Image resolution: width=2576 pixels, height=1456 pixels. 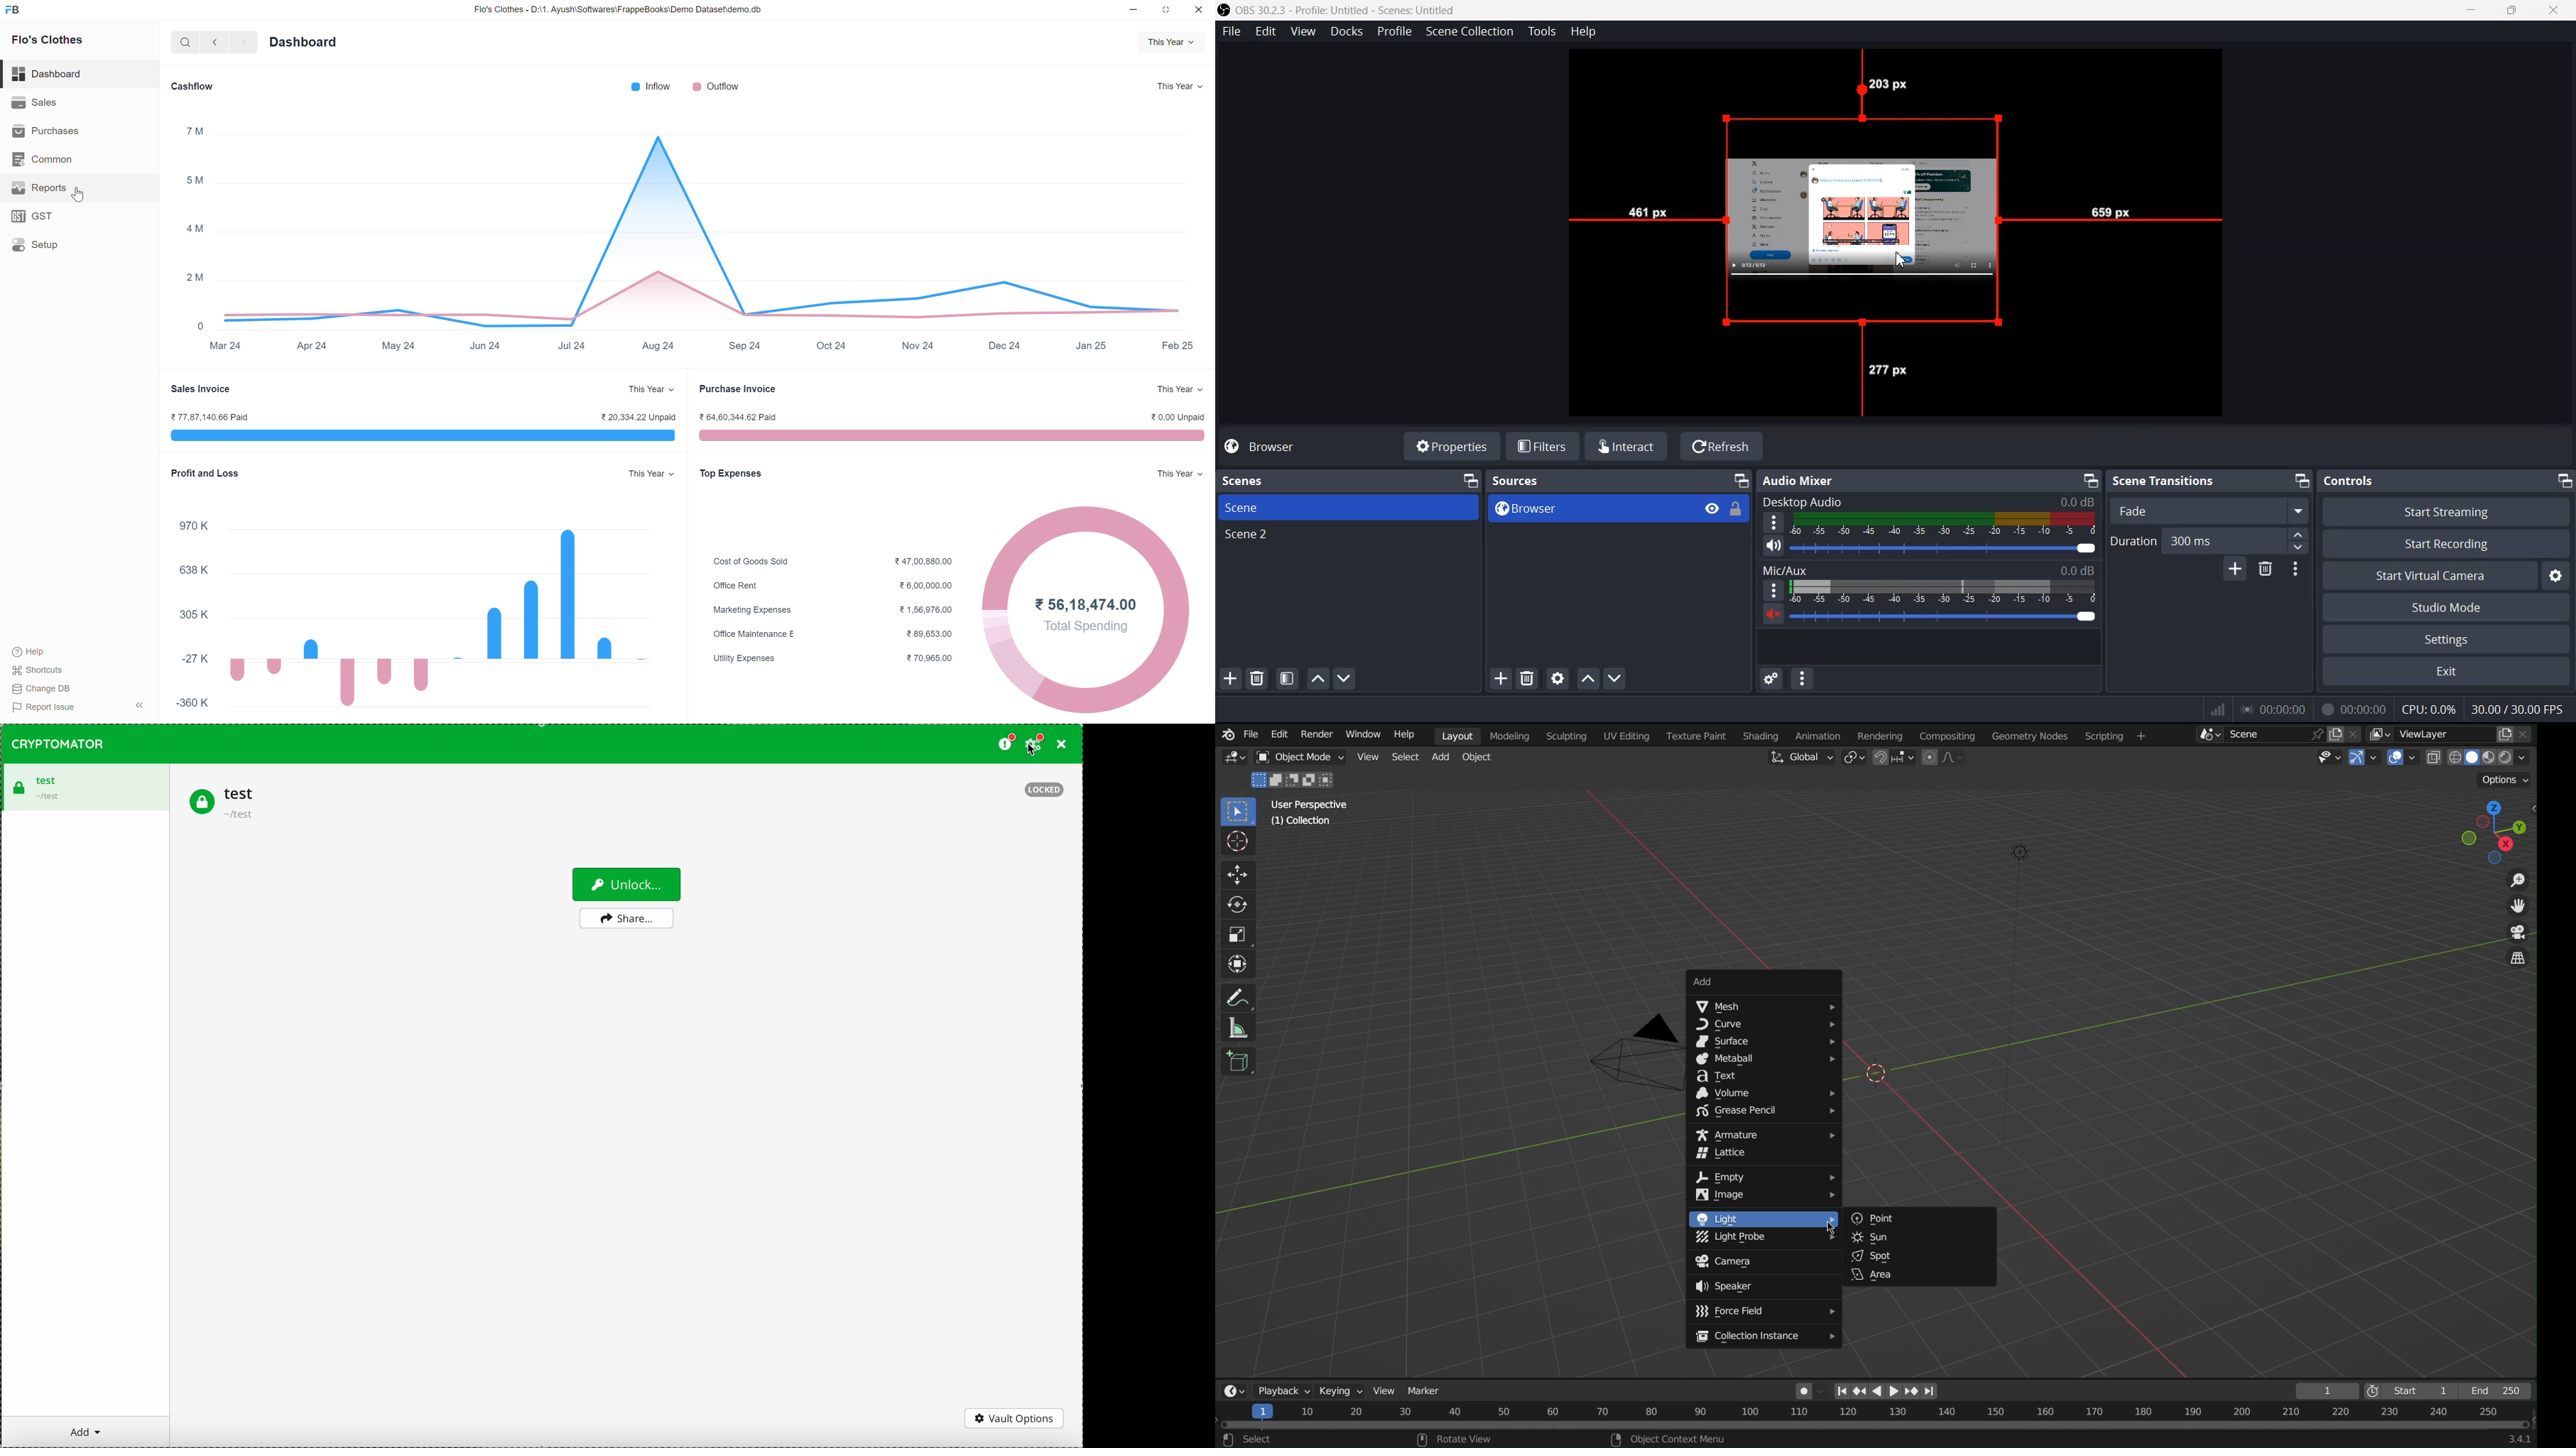 What do you see at coordinates (1557, 680) in the screenshot?
I see `Open sources properties` at bounding box center [1557, 680].